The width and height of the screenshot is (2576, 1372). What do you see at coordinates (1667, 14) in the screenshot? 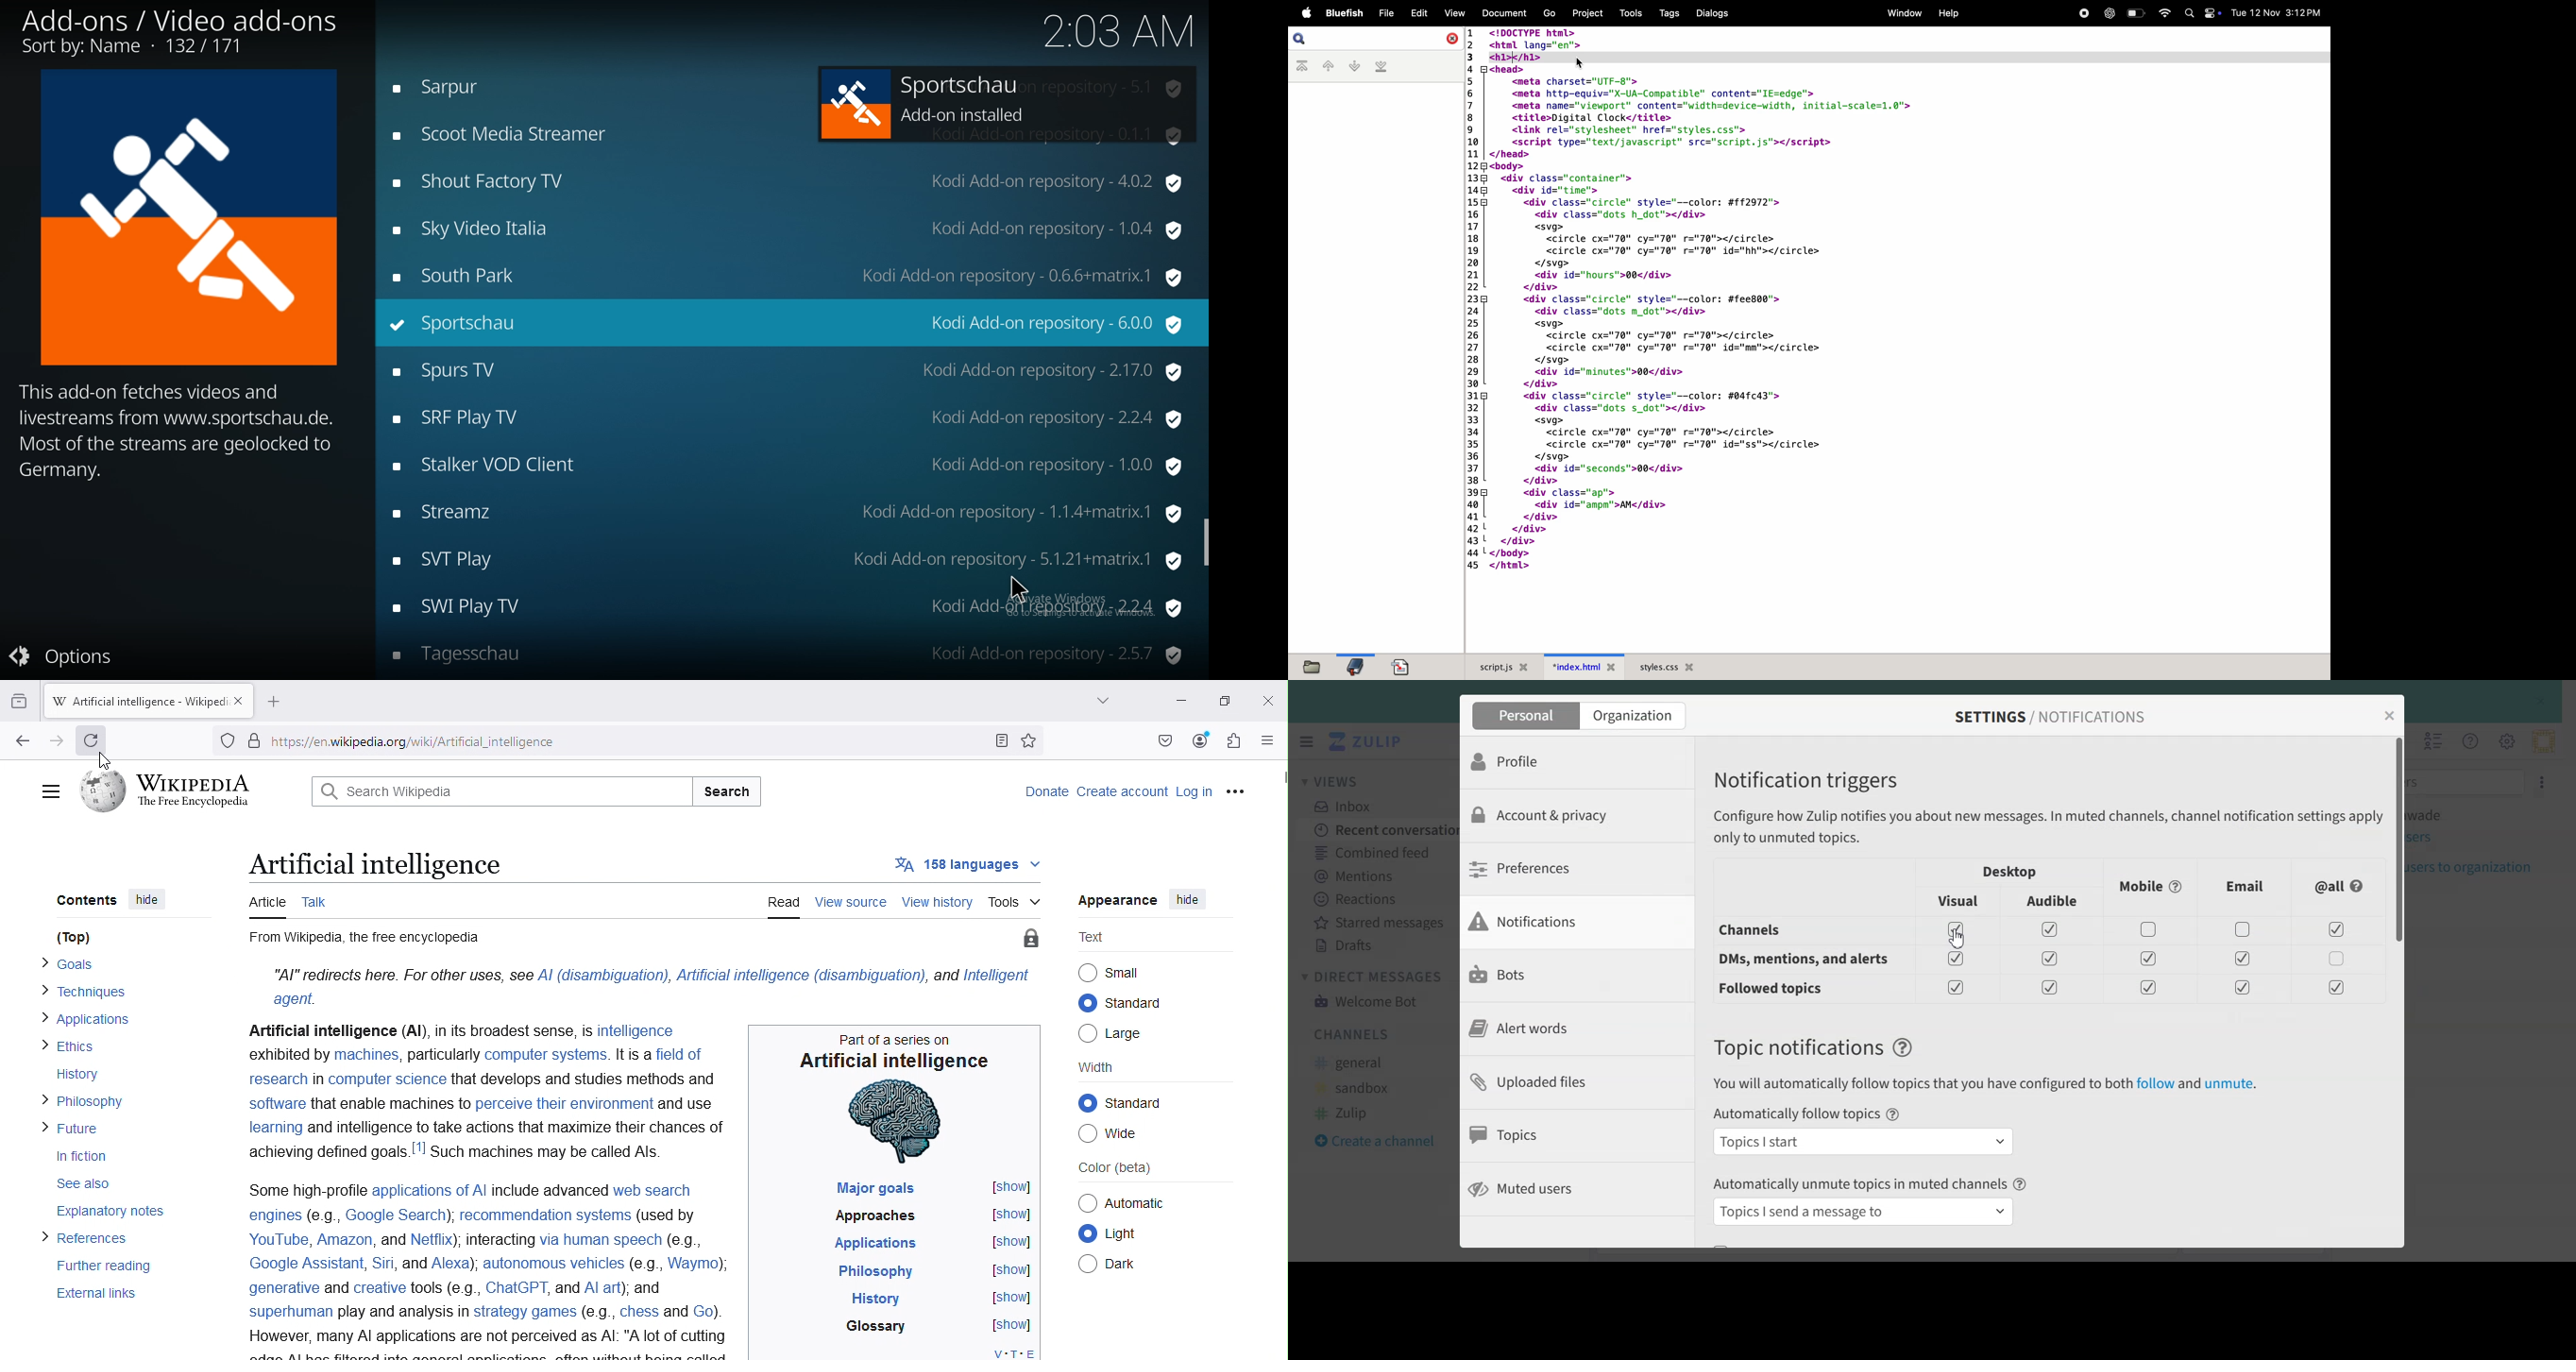
I see `tags` at bounding box center [1667, 14].